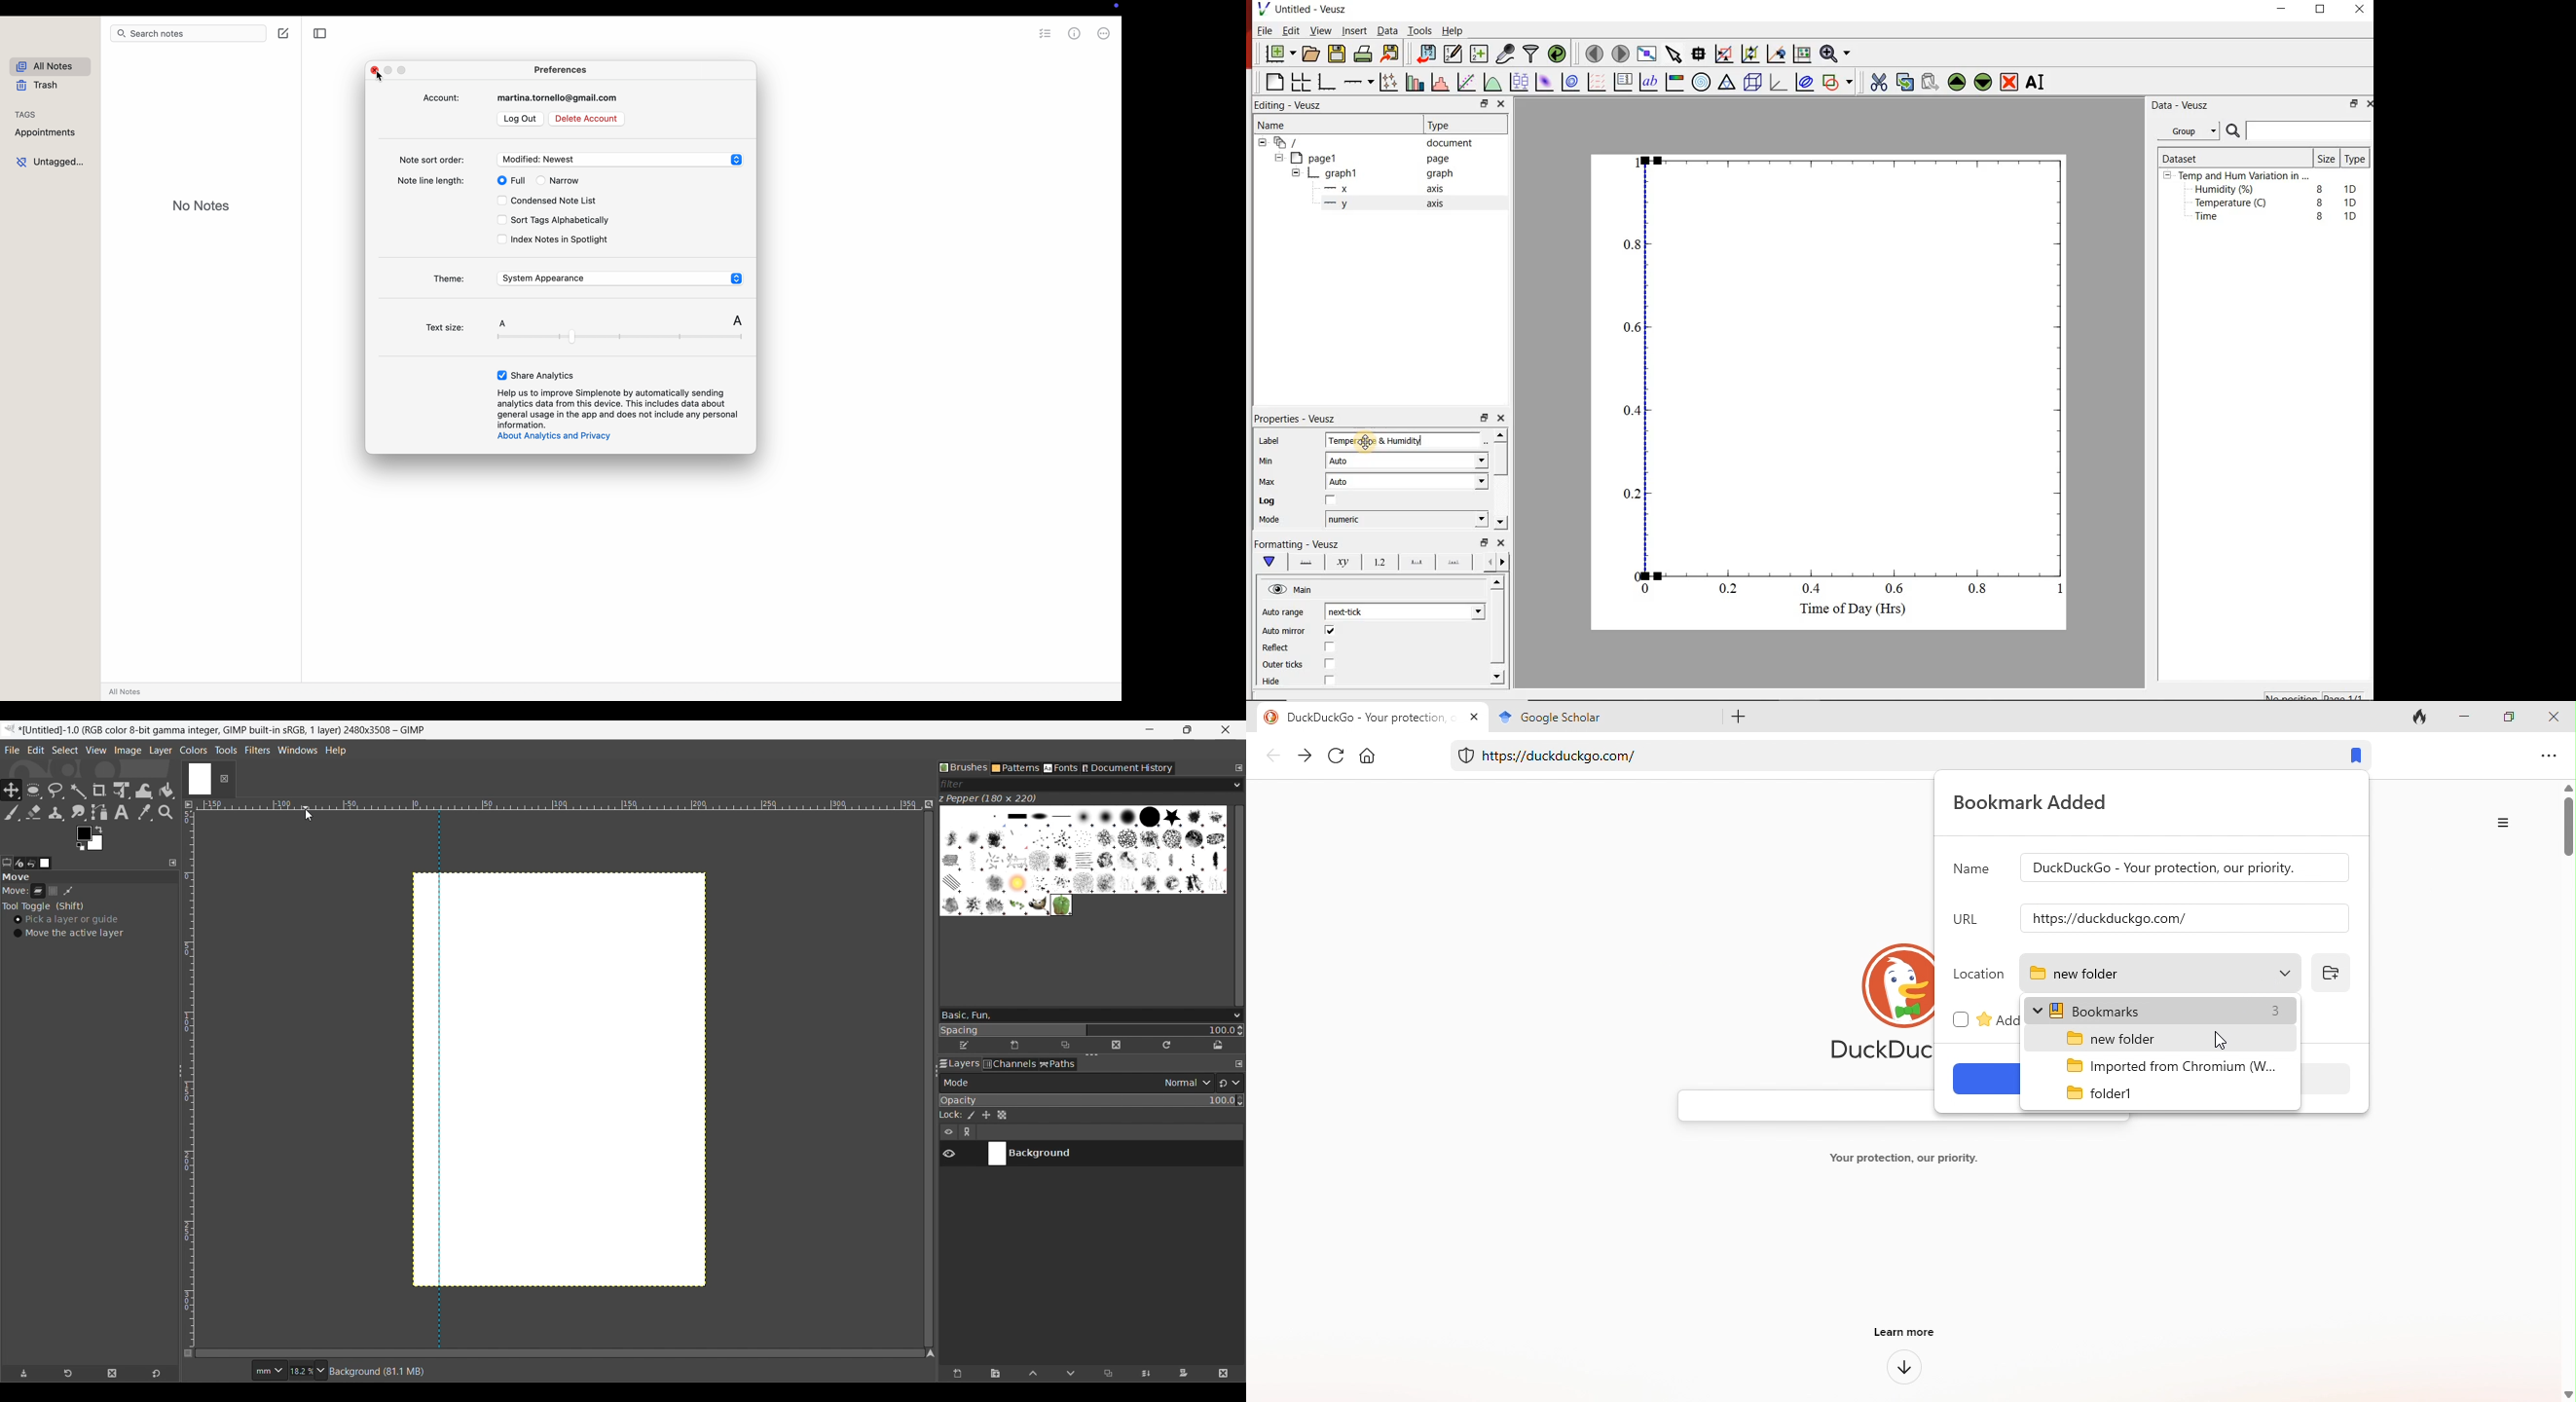 The height and width of the screenshot is (1428, 2576). What do you see at coordinates (2318, 187) in the screenshot?
I see `8` at bounding box center [2318, 187].